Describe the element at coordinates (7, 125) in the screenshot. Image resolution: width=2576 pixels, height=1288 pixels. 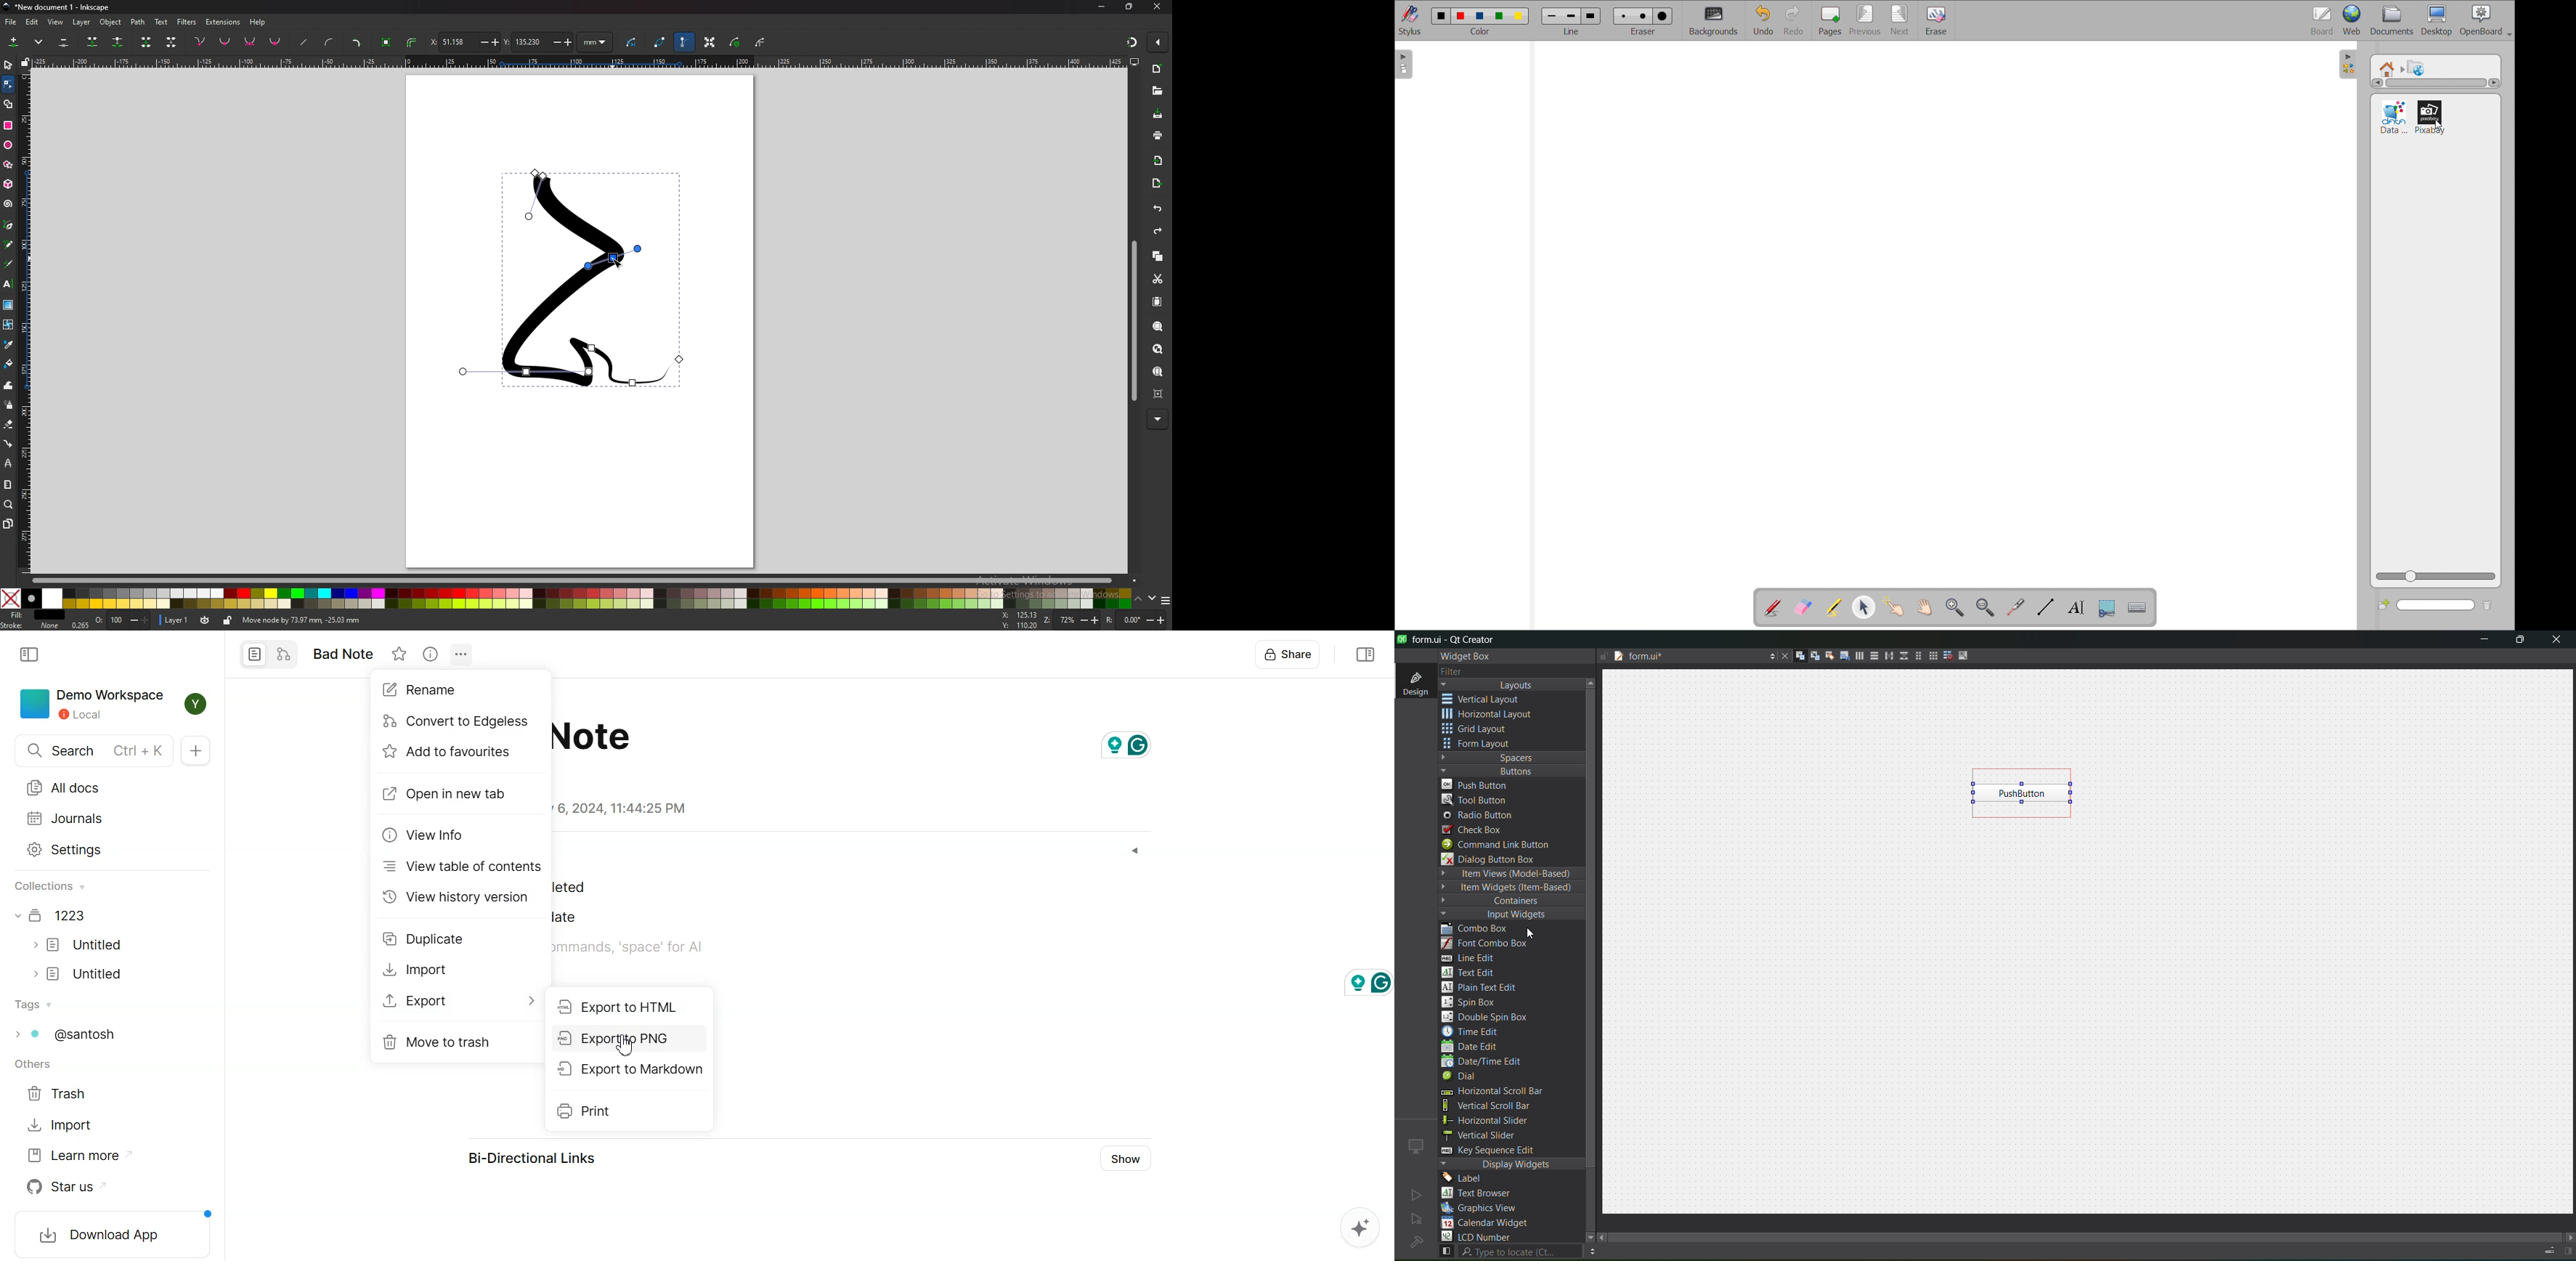
I see `rectangle` at that location.